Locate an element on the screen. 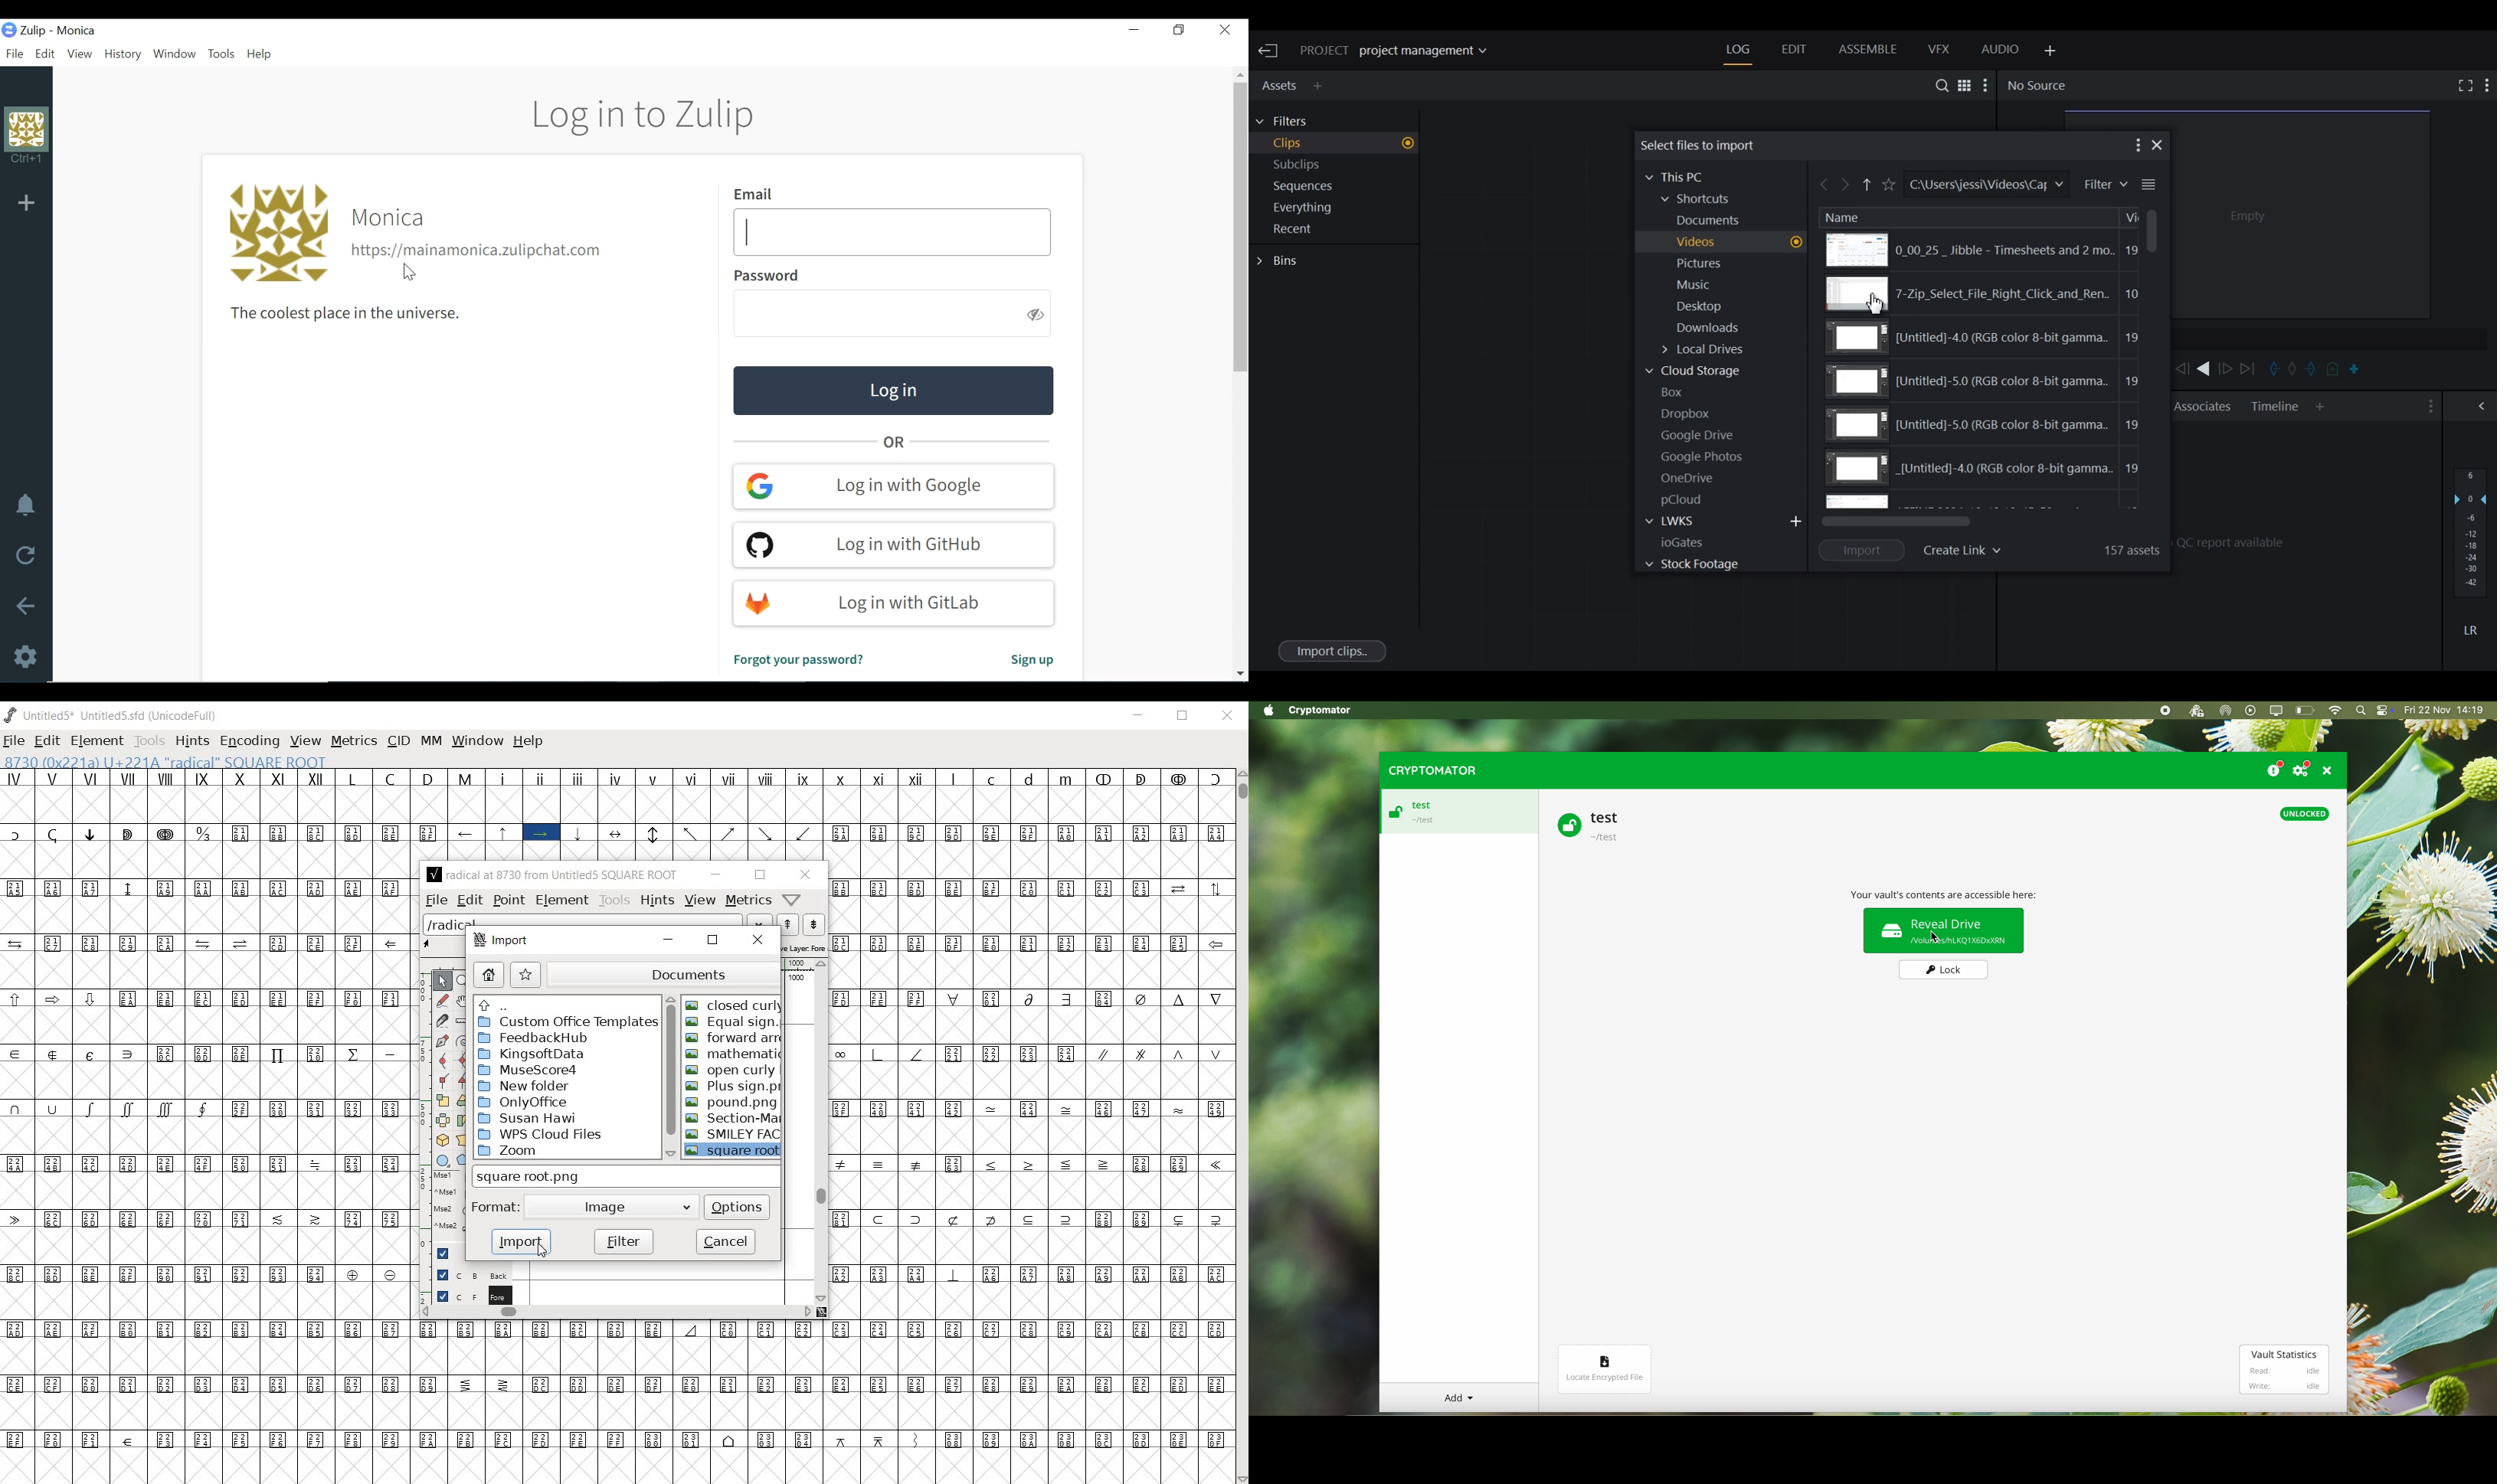 Image resolution: width=2520 pixels, height=1484 pixels. Edit is located at coordinates (46, 54).